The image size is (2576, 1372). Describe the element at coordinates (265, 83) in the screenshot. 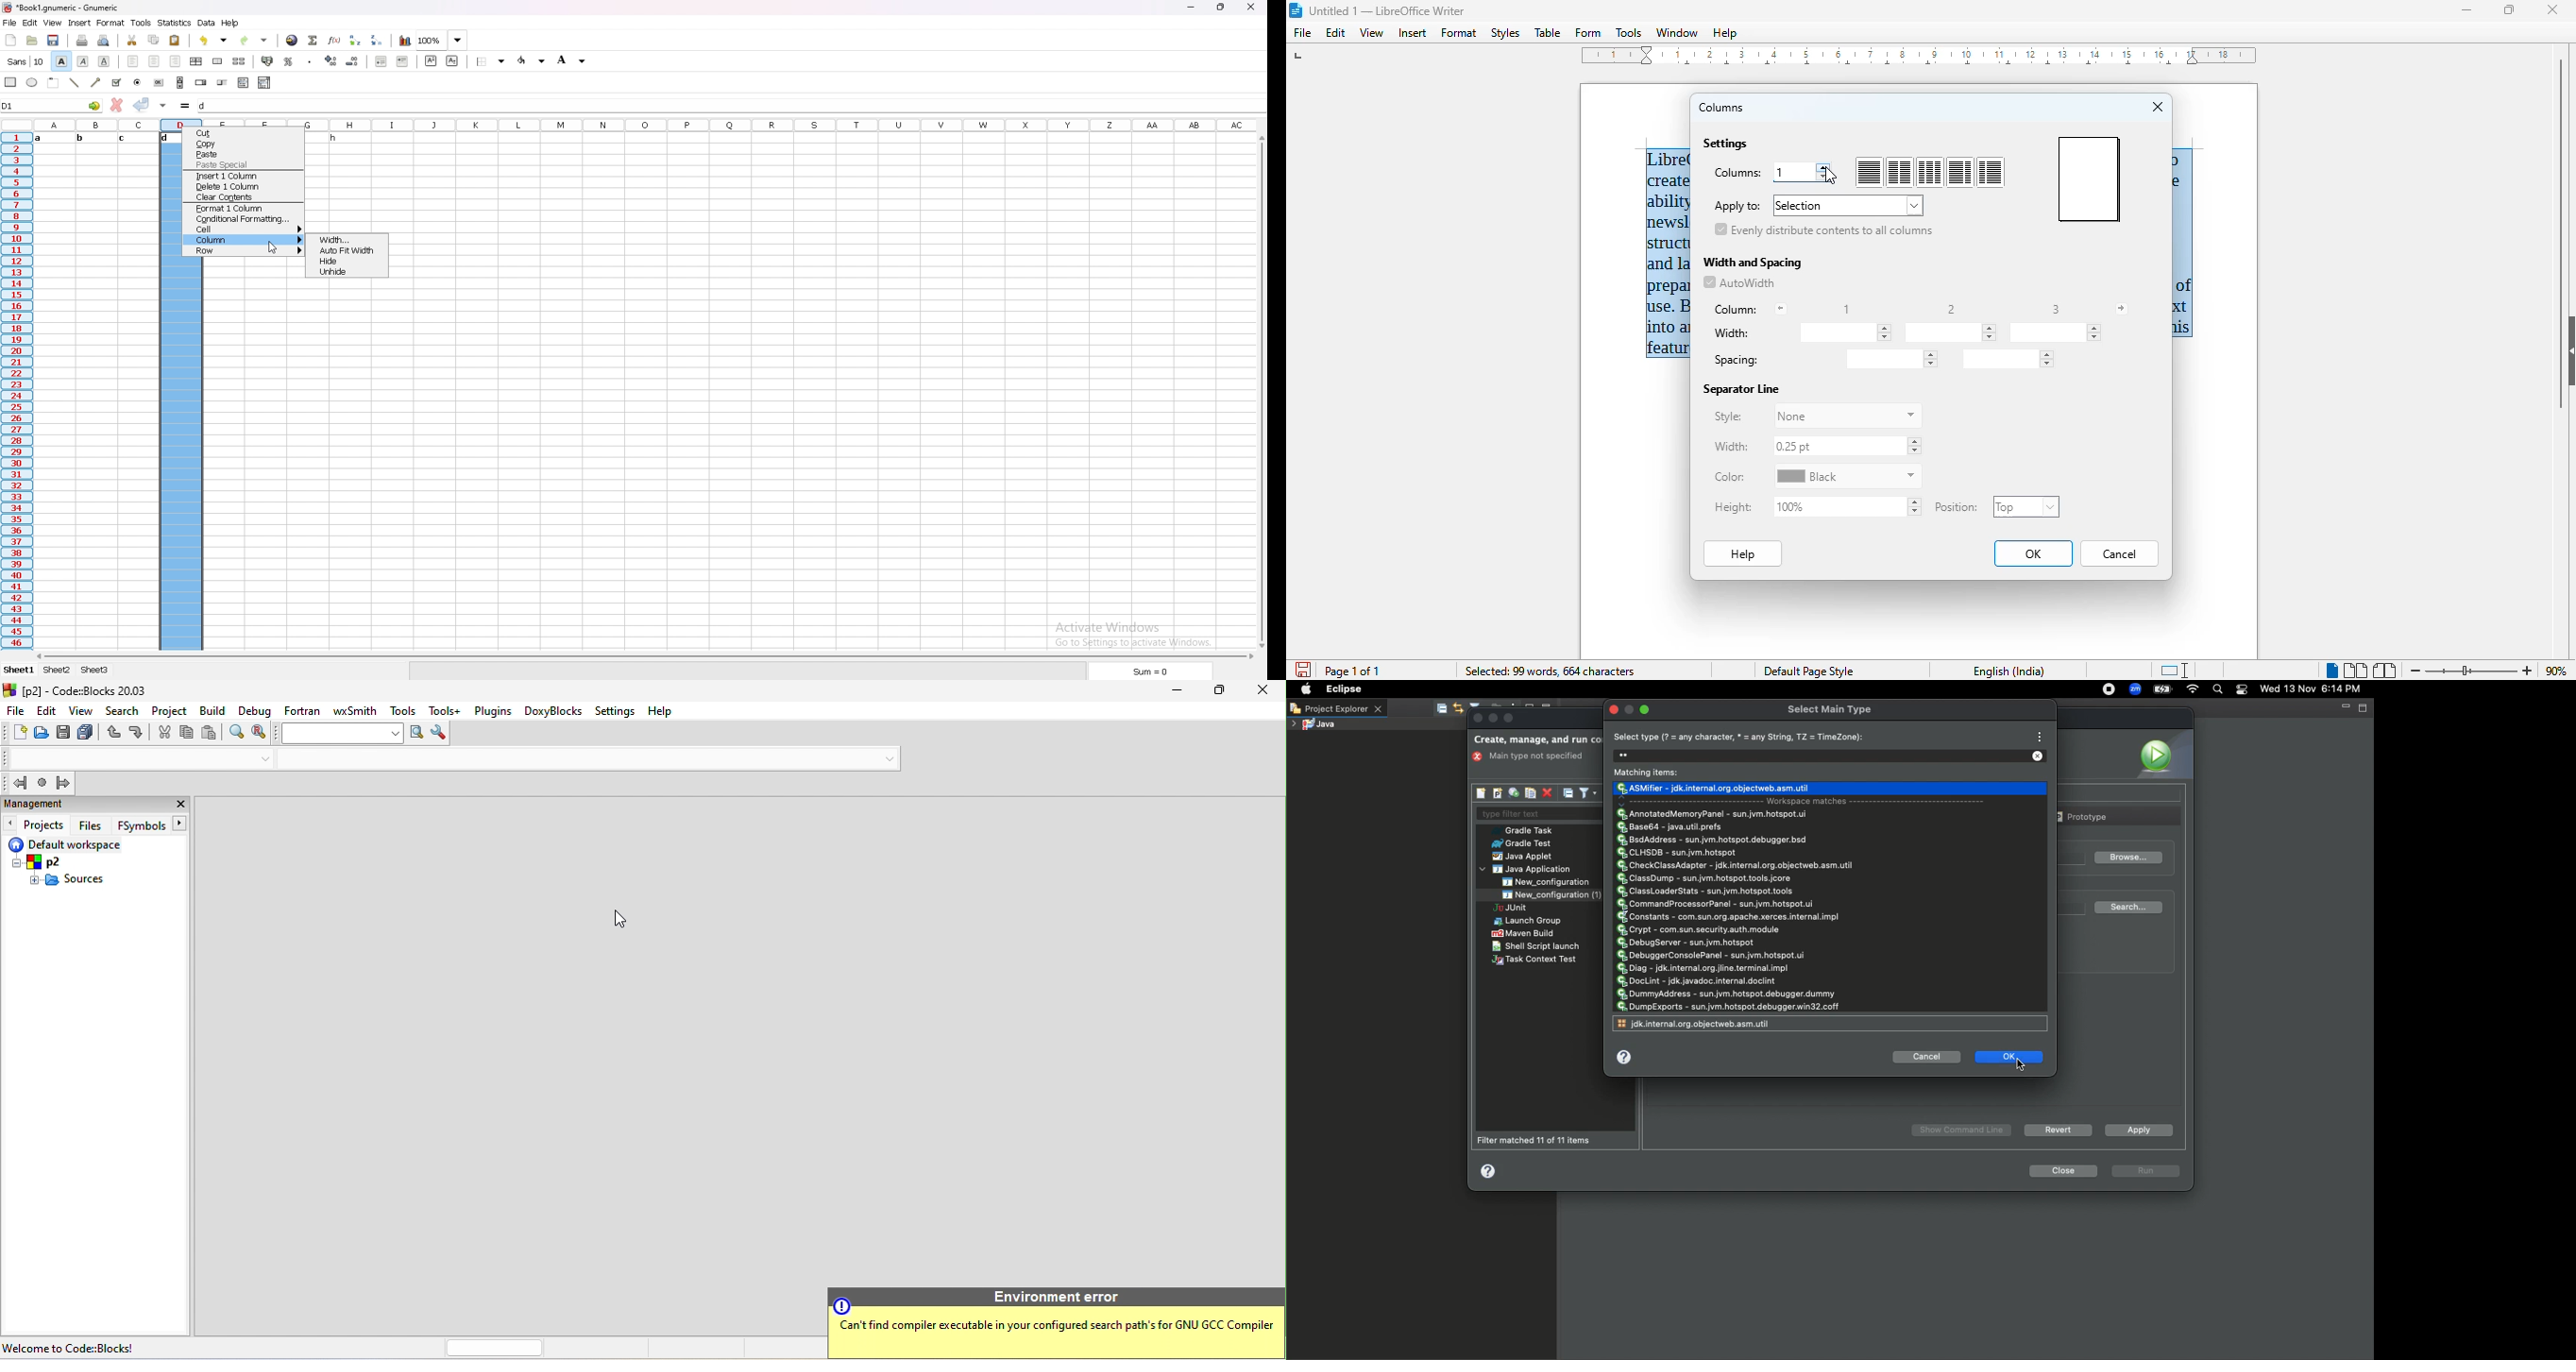

I see `combo box` at that location.